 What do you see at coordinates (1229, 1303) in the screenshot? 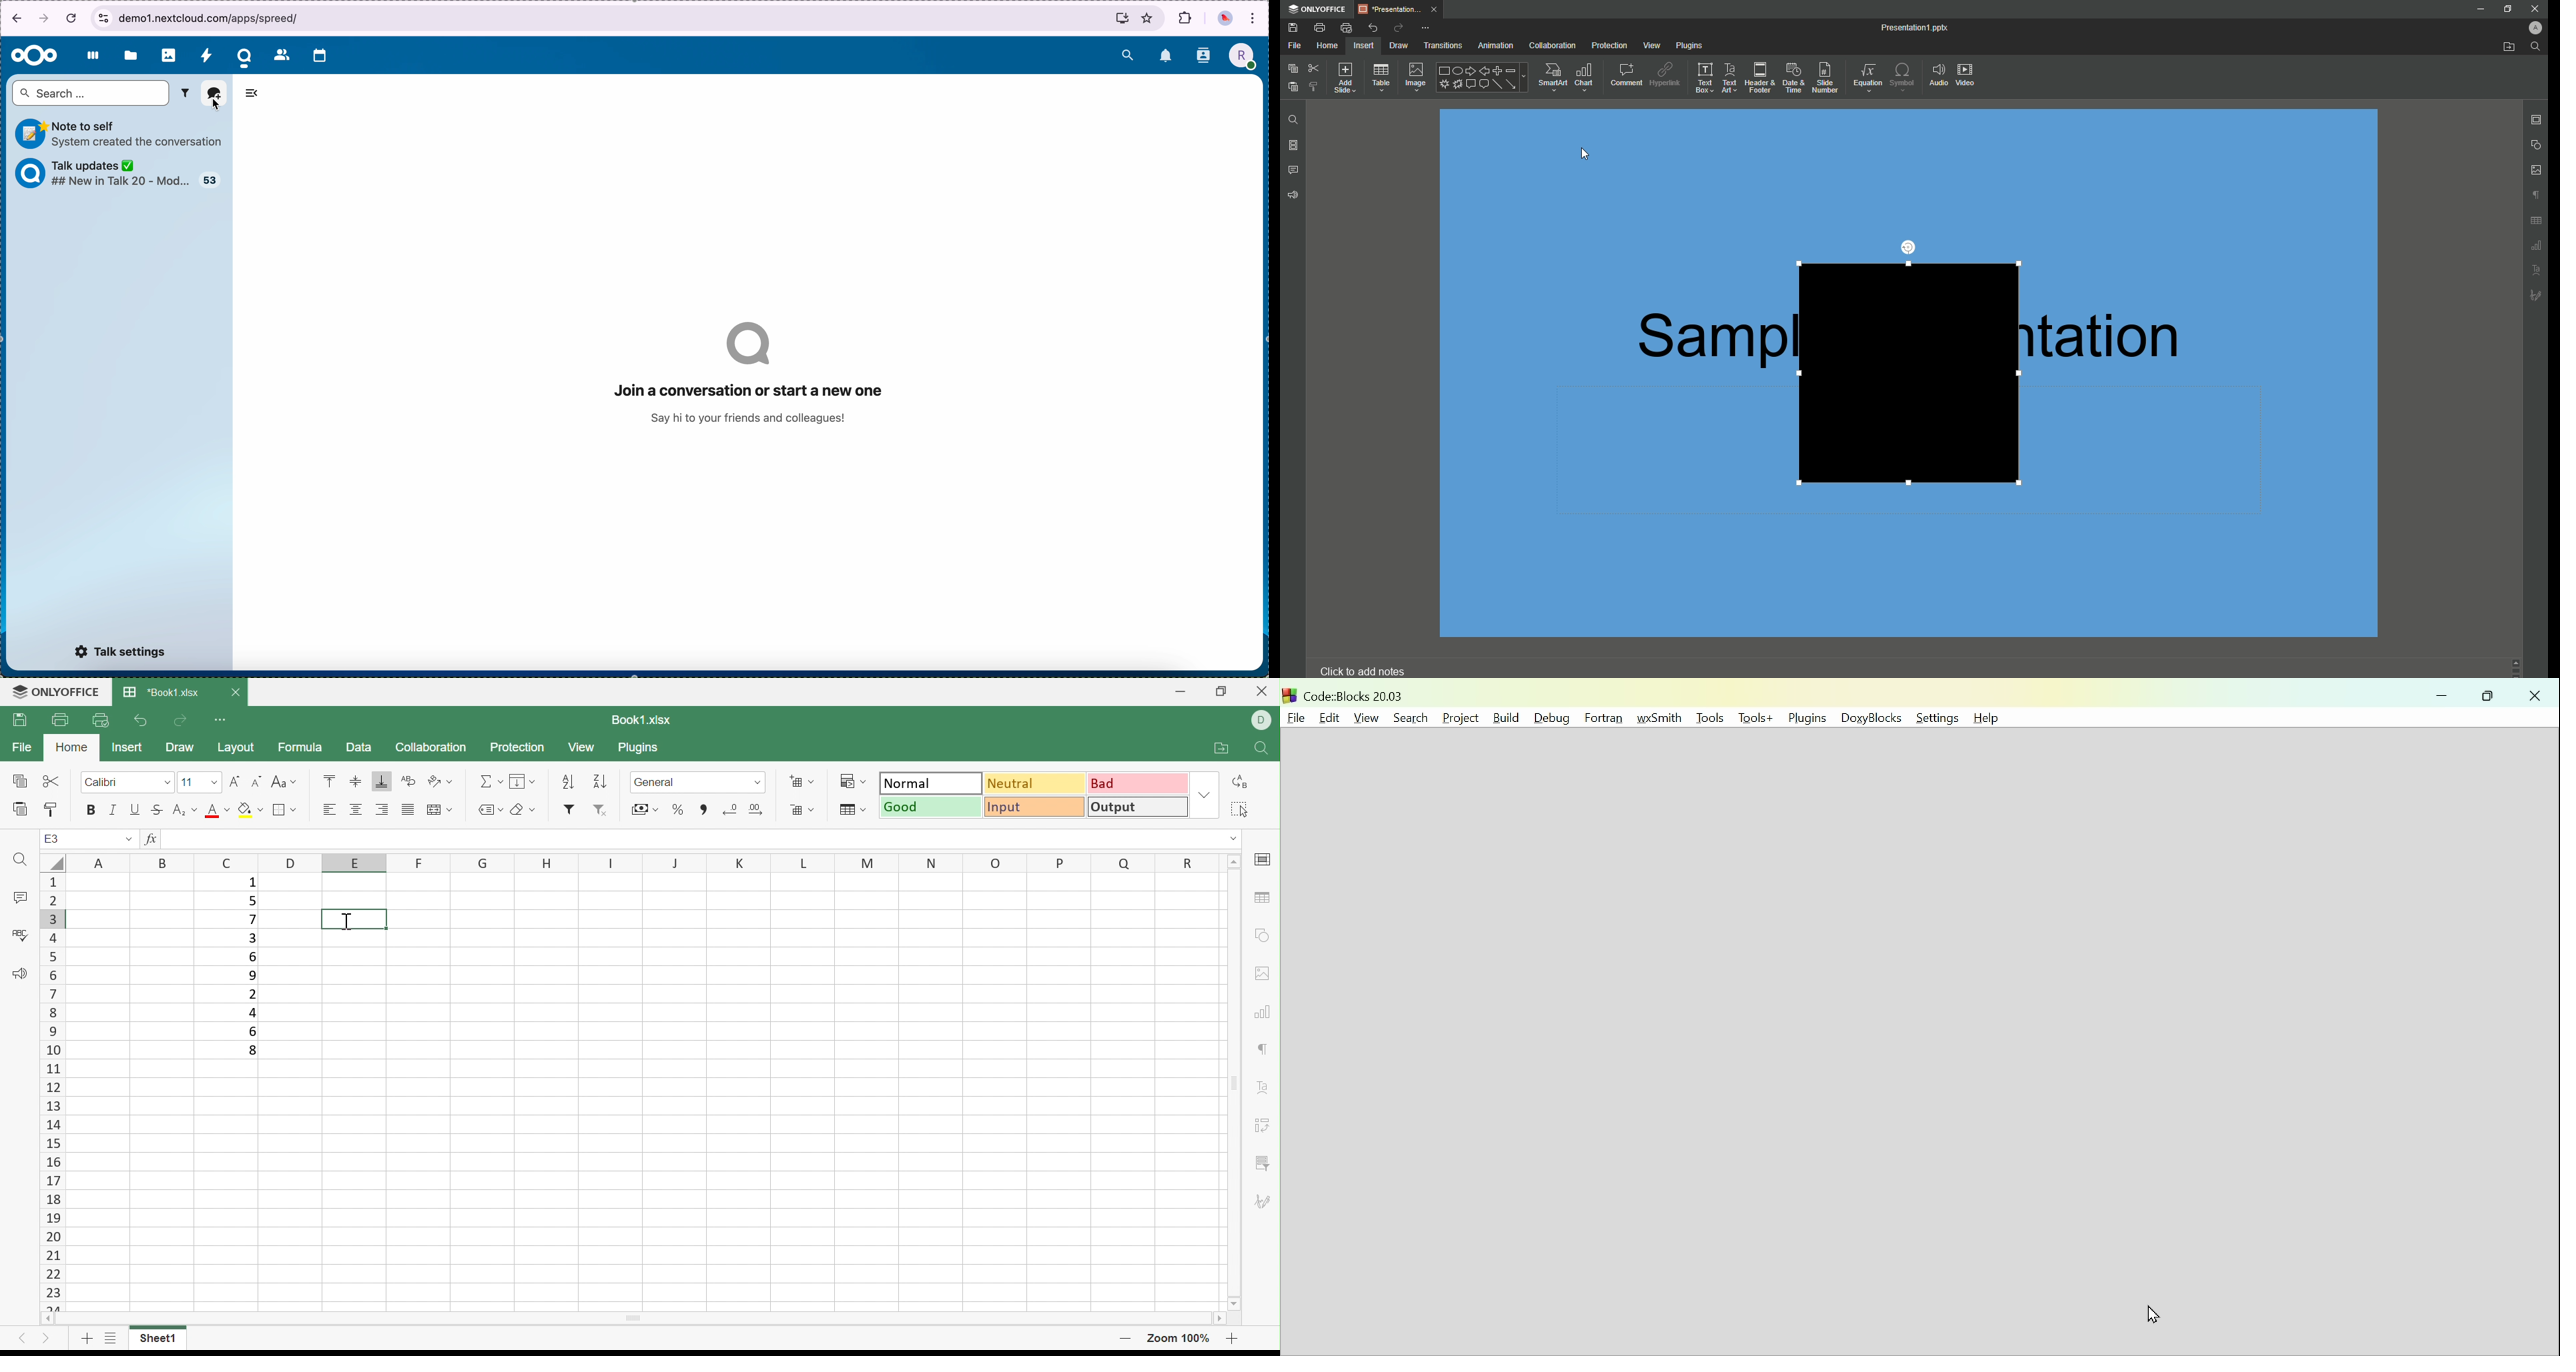
I see `Scroll Down` at bounding box center [1229, 1303].